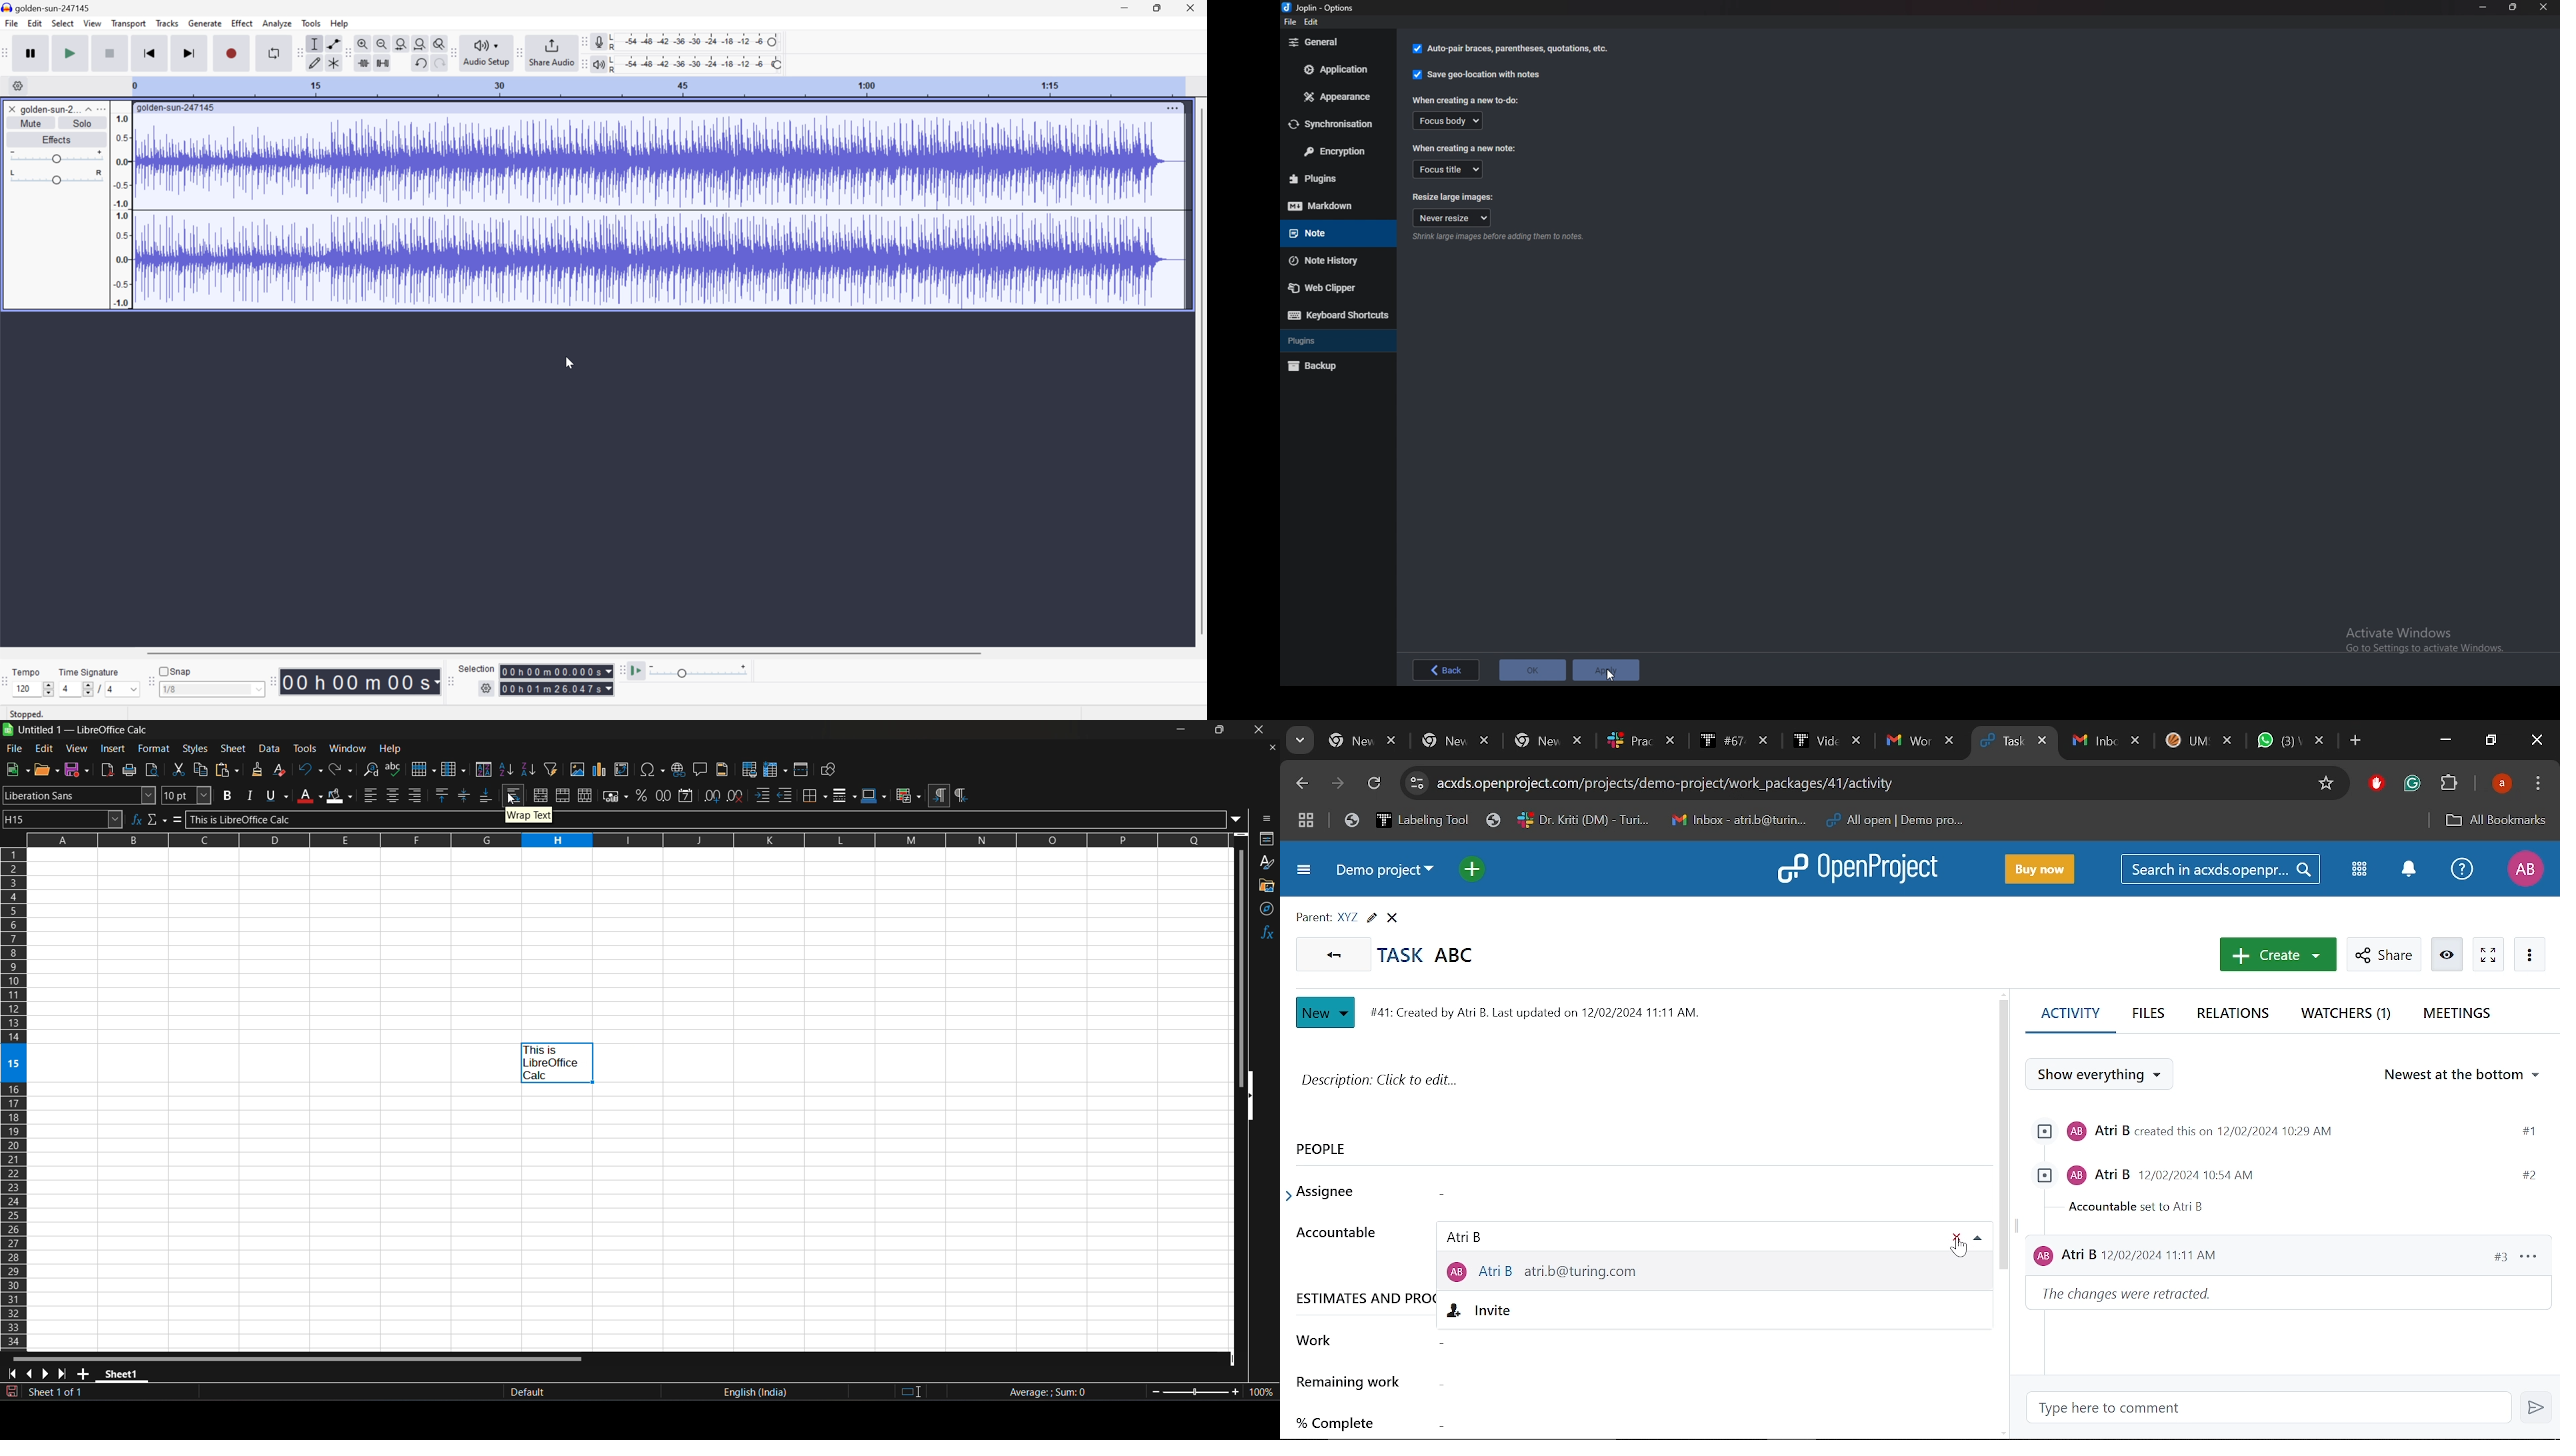 The width and height of the screenshot is (2576, 1456). Describe the element at coordinates (394, 769) in the screenshot. I see `spelling` at that location.